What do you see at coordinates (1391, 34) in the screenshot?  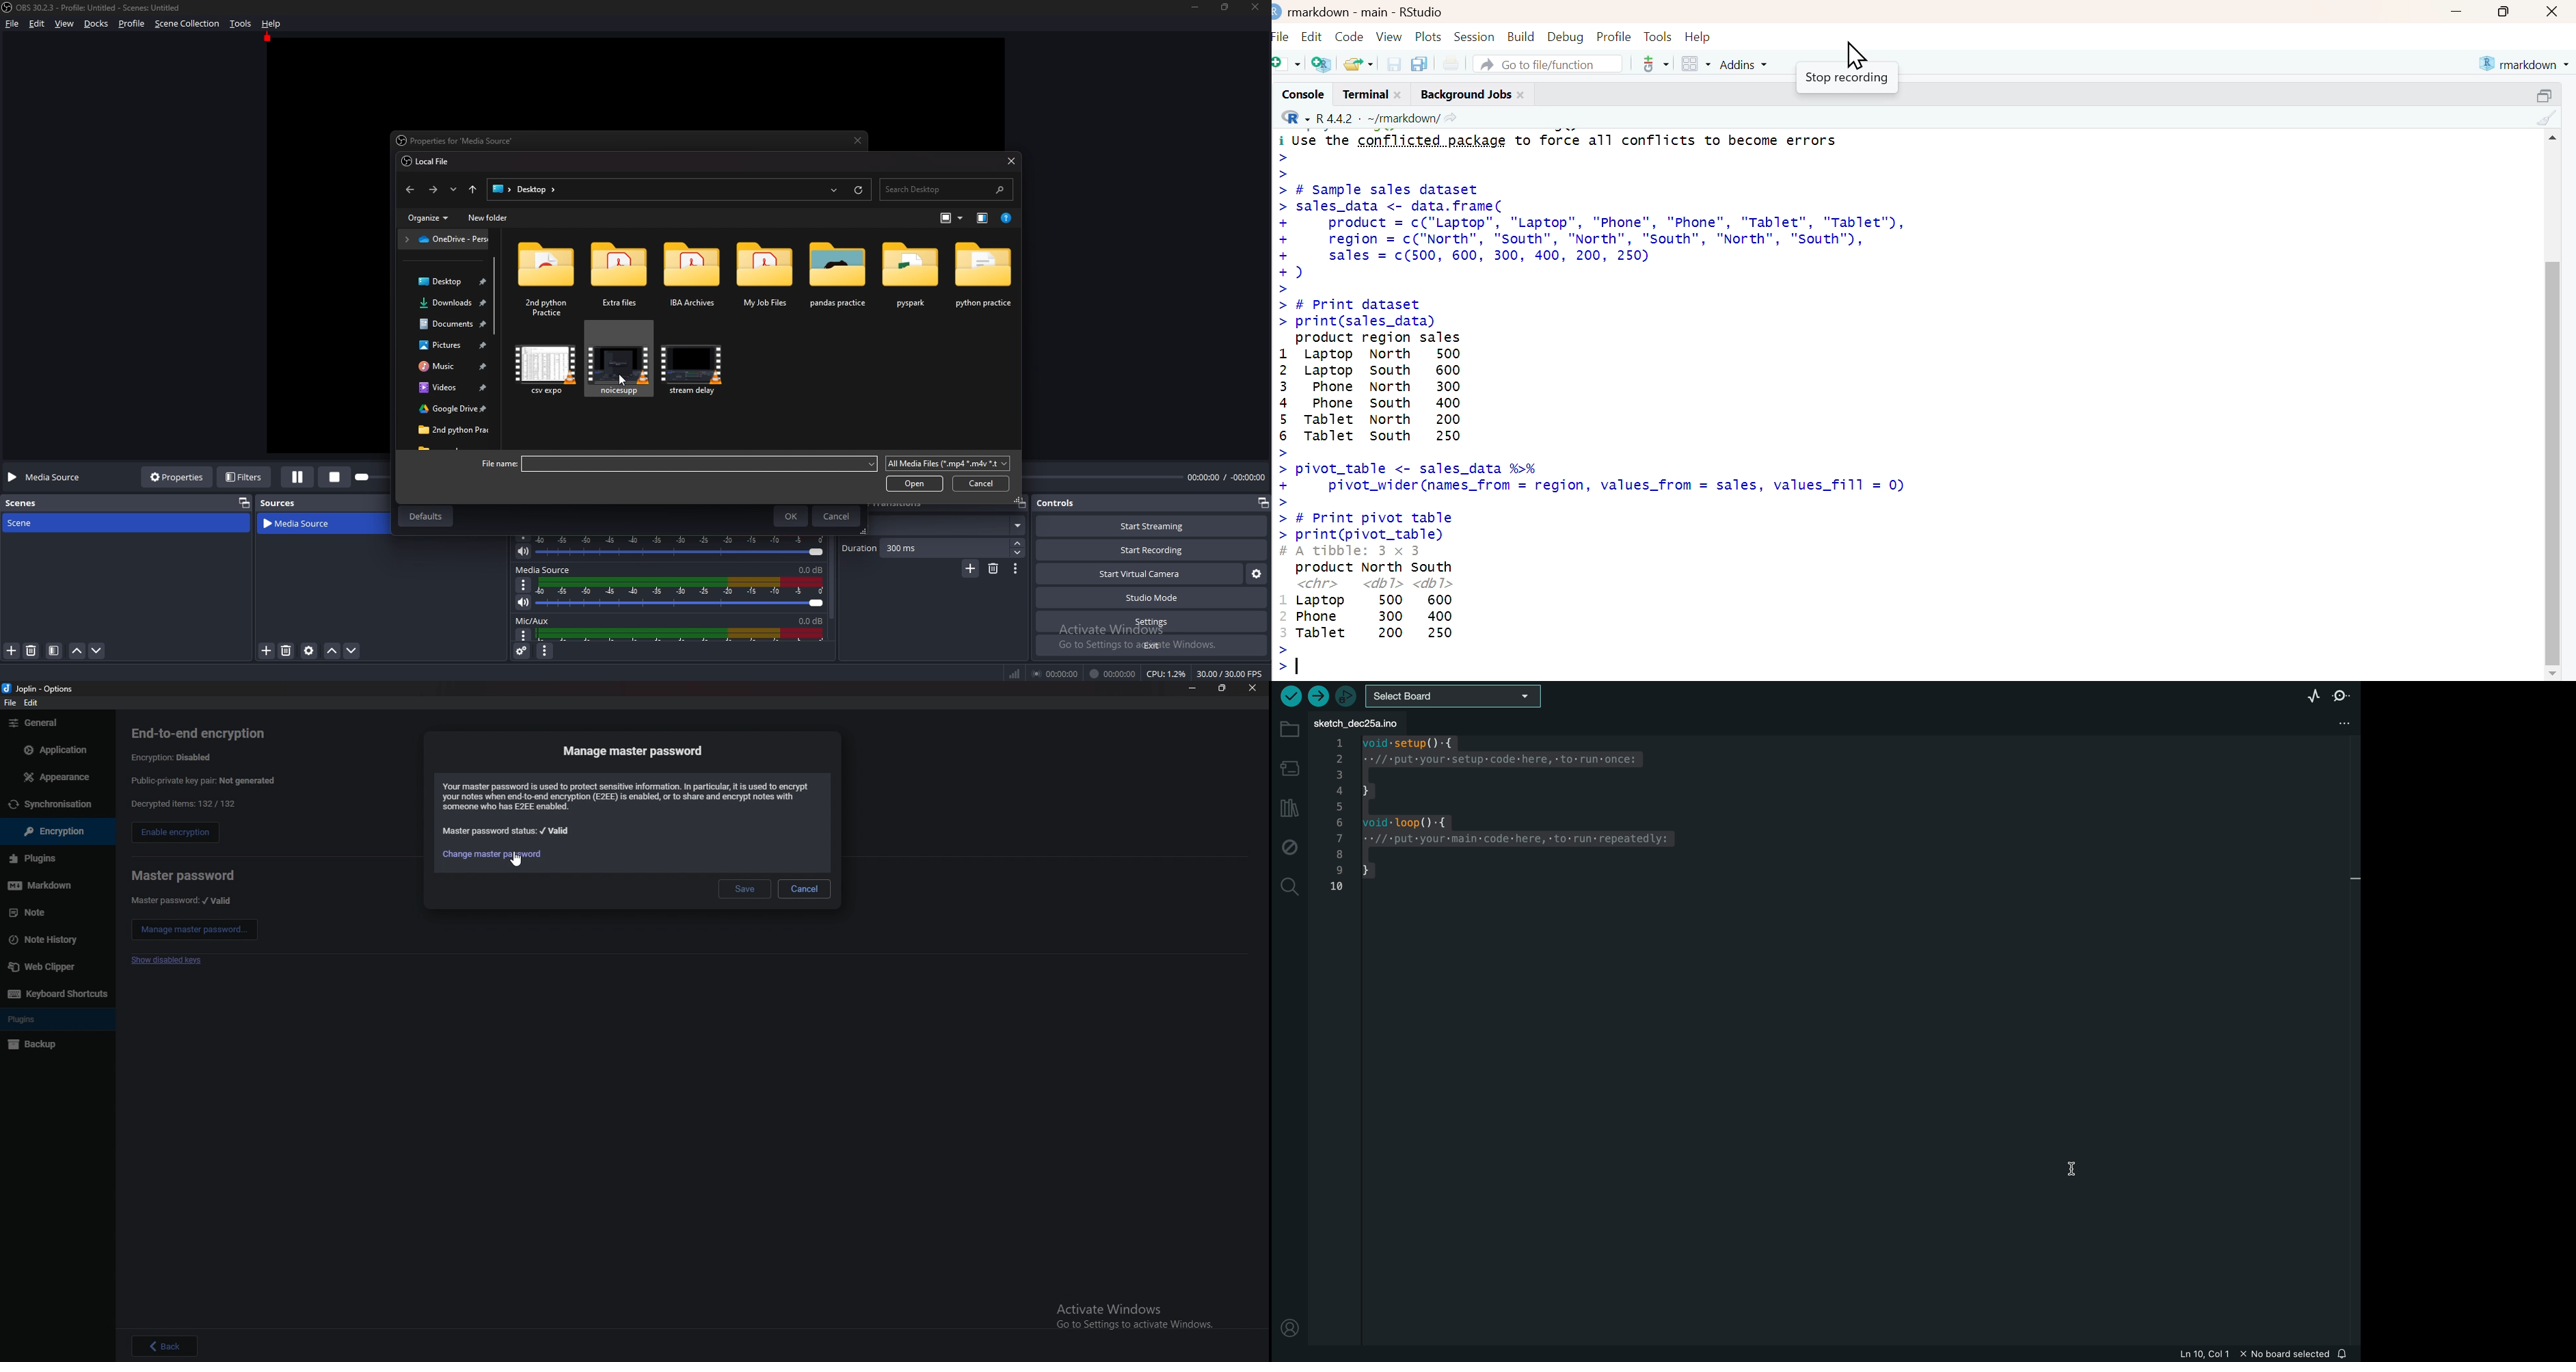 I see `View` at bounding box center [1391, 34].